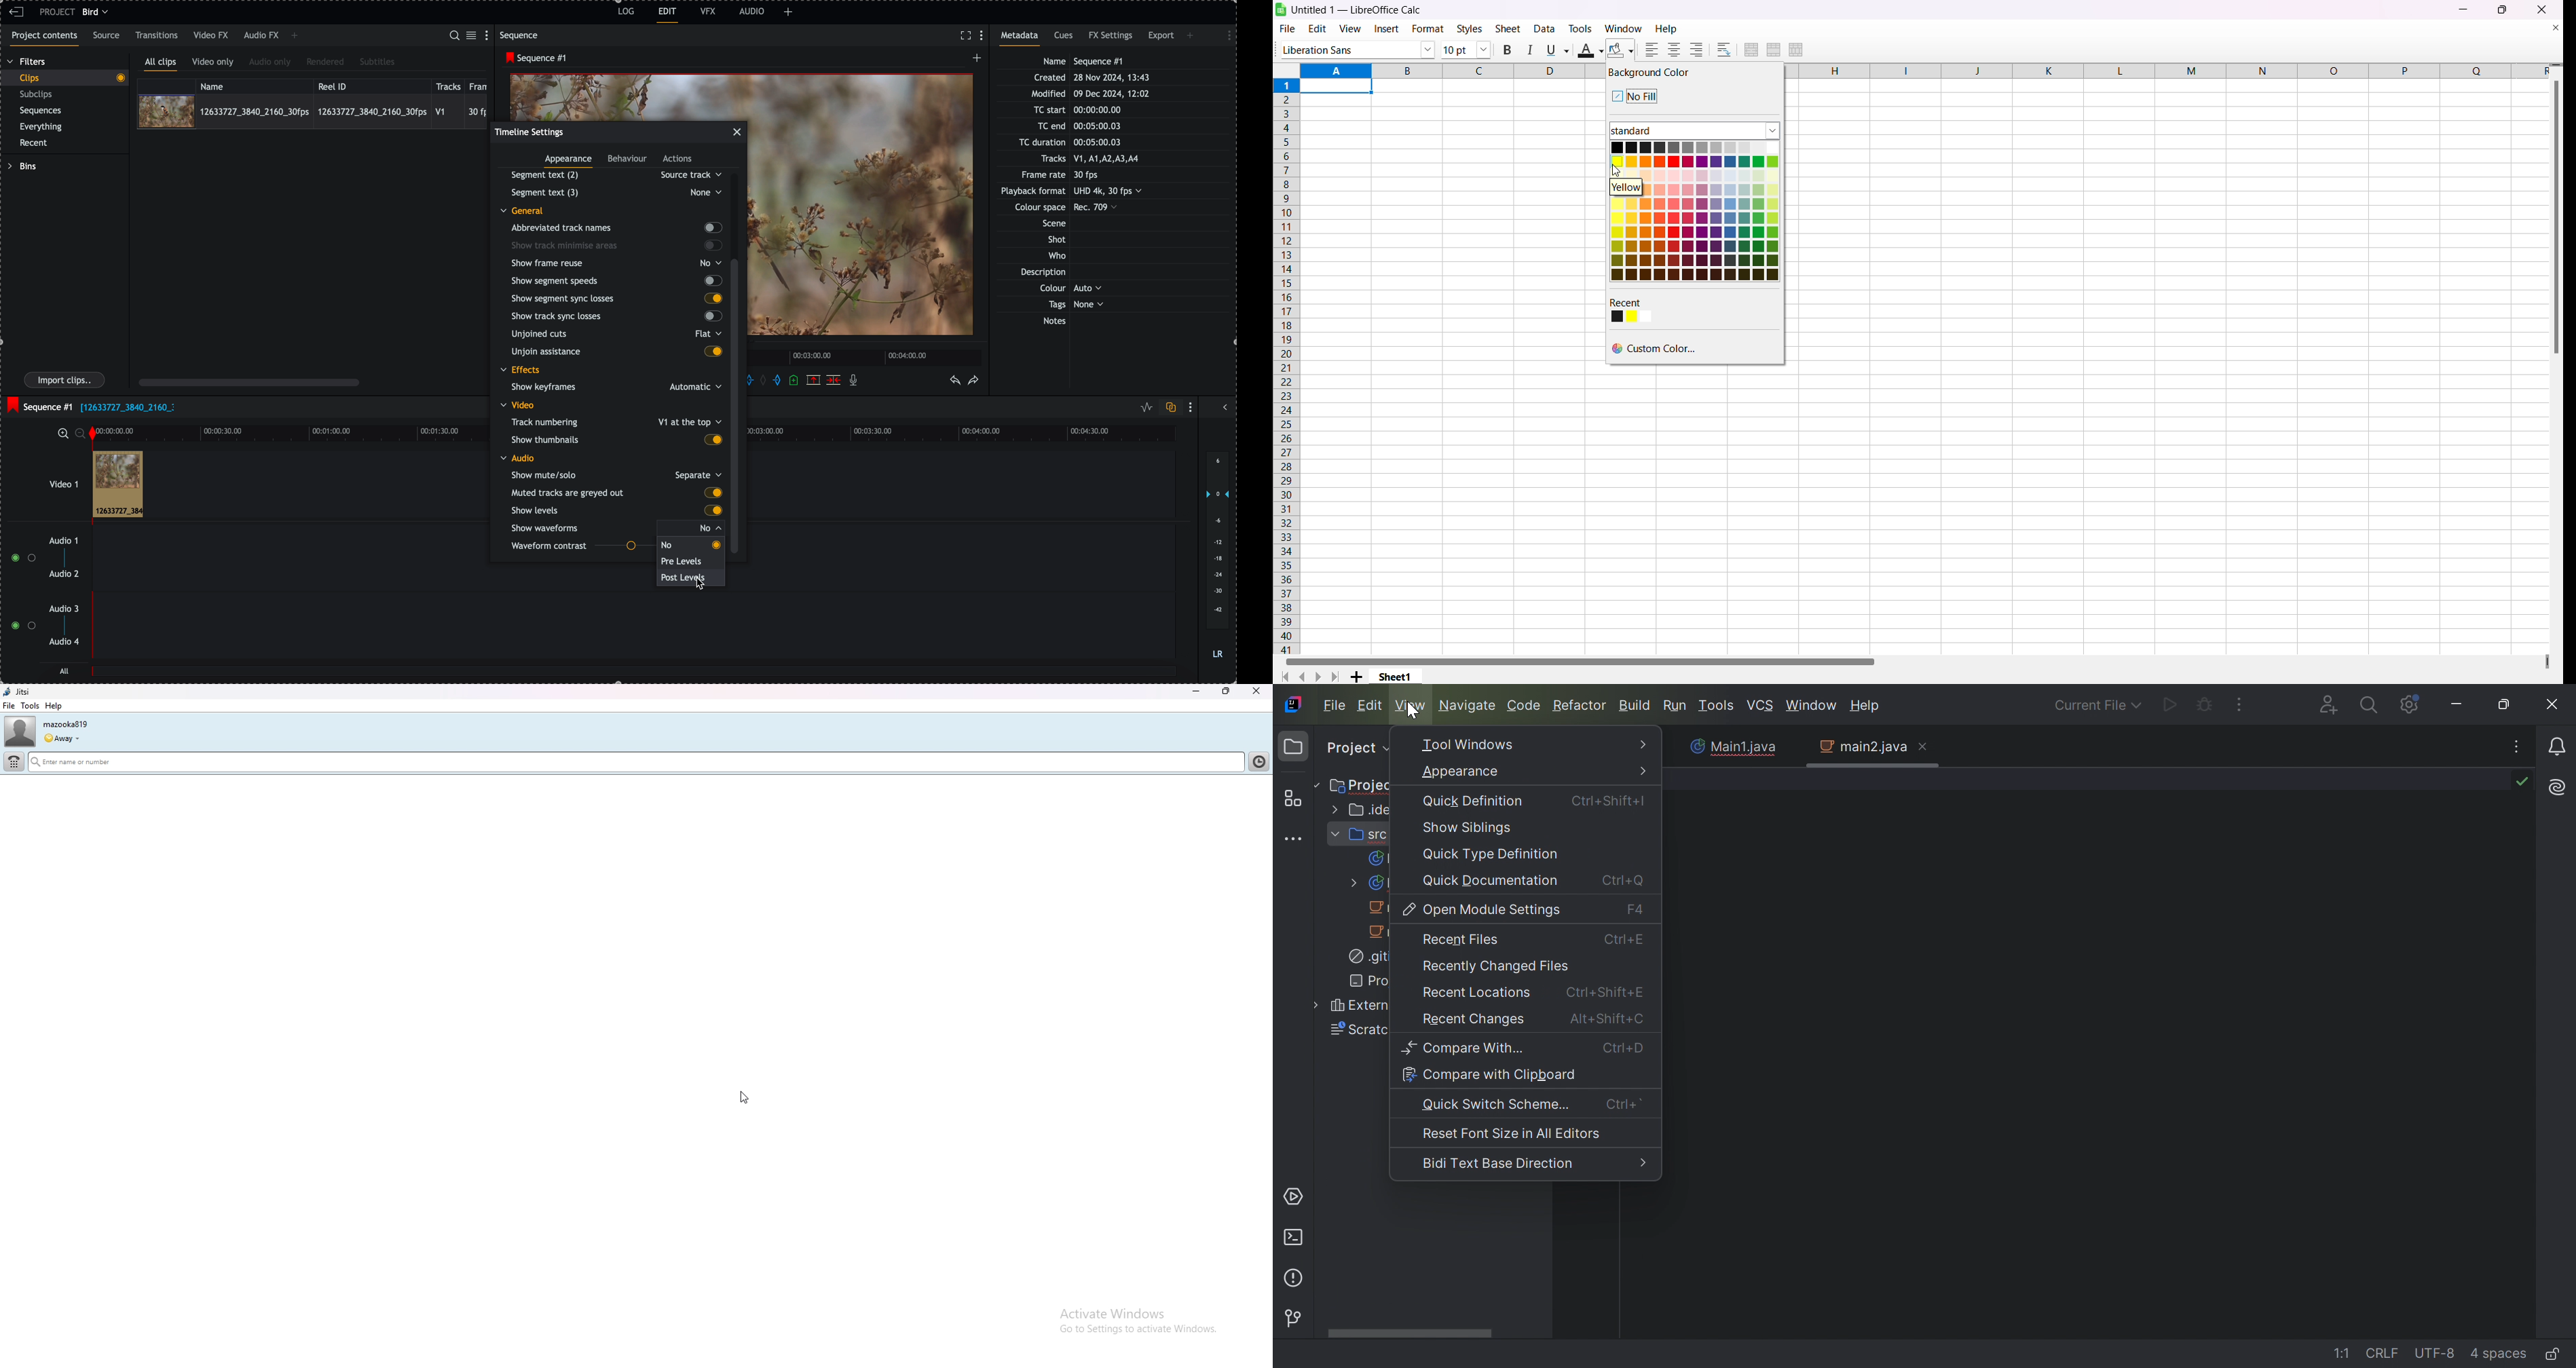  What do you see at coordinates (520, 405) in the screenshot?
I see `video` at bounding box center [520, 405].